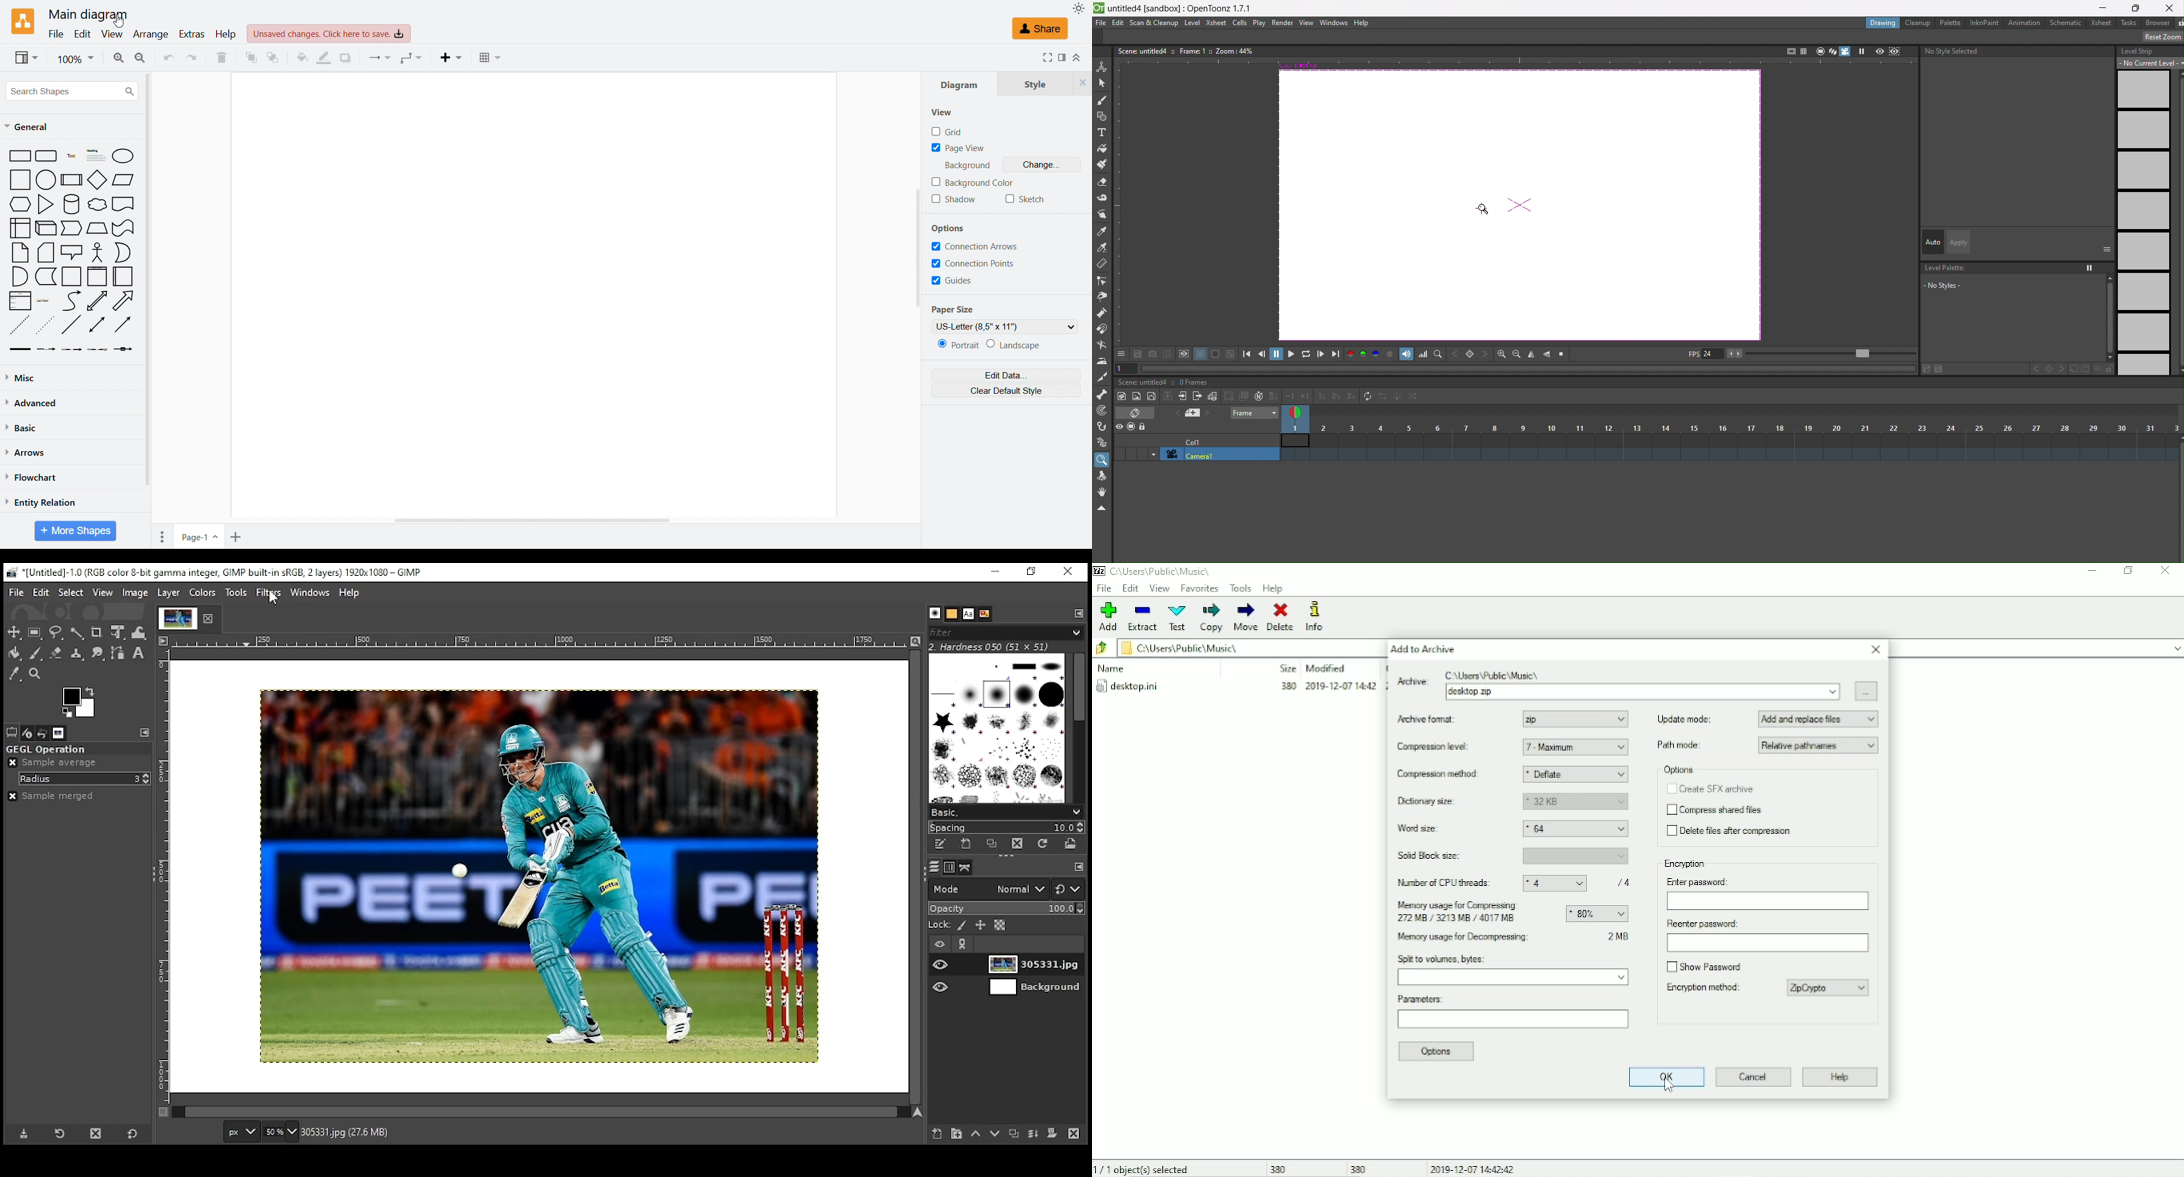 Image resolution: width=2184 pixels, height=1204 pixels. What do you see at coordinates (1713, 990) in the screenshot?
I see `Encryption method` at bounding box center [1713, 990].